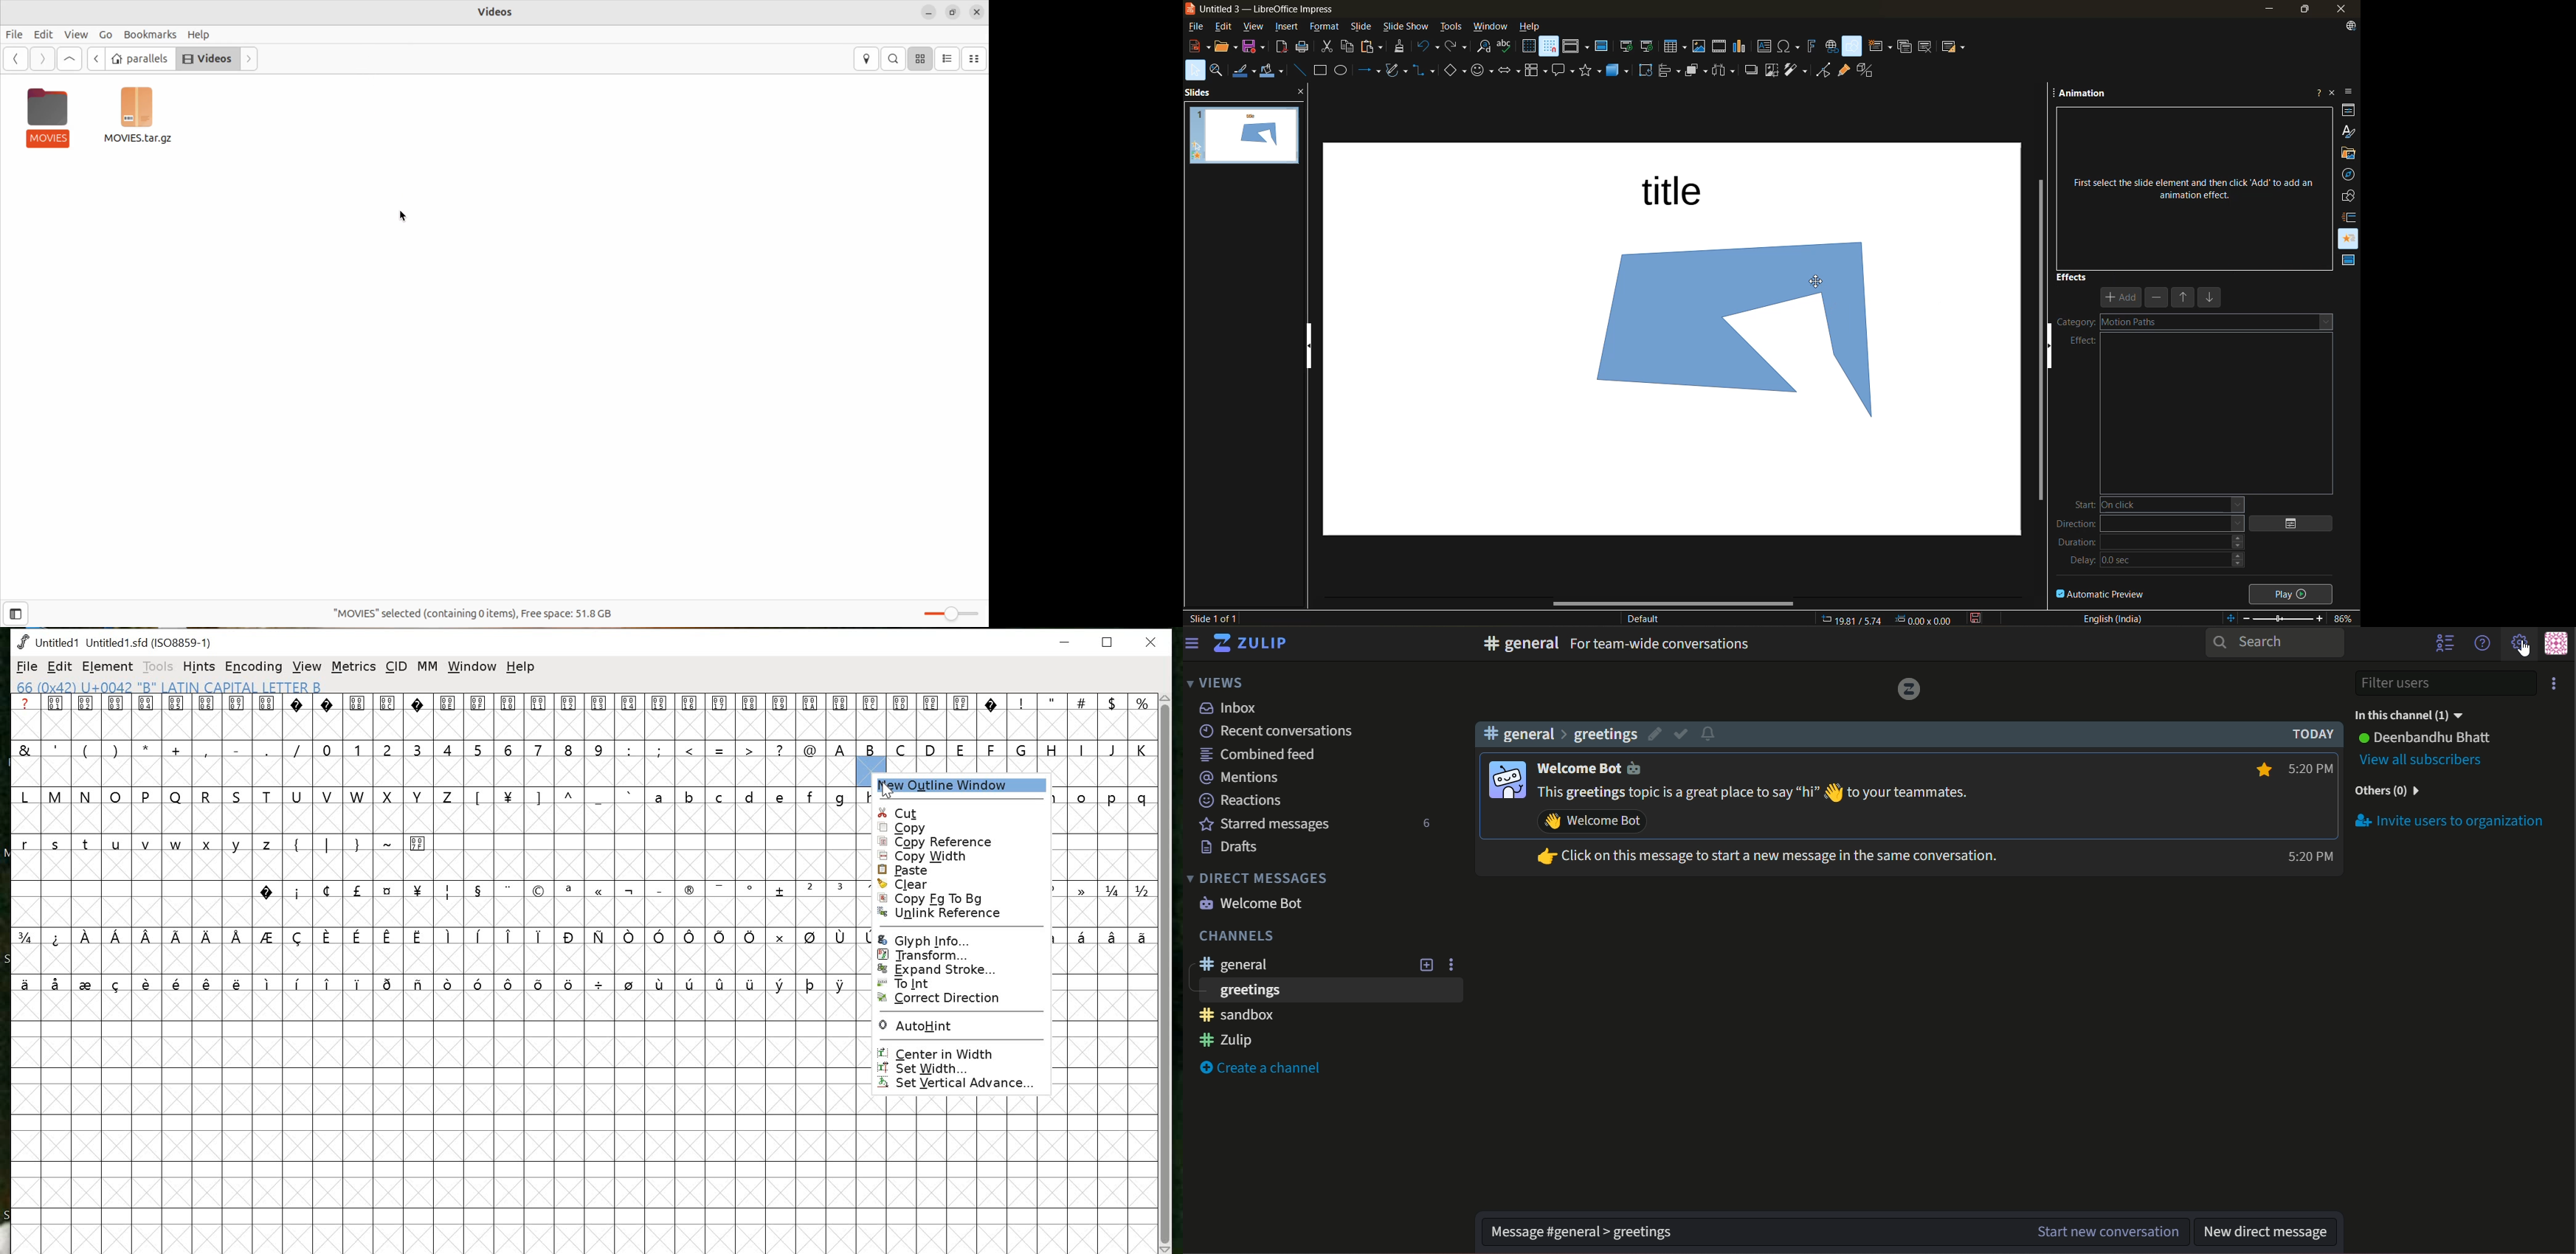 The width and height of the screenshot is (2576, 1260). What do you see at coordinates (2159, 298) in the screenshot?
I see `remove effect` at bounding box center [2159, 298].